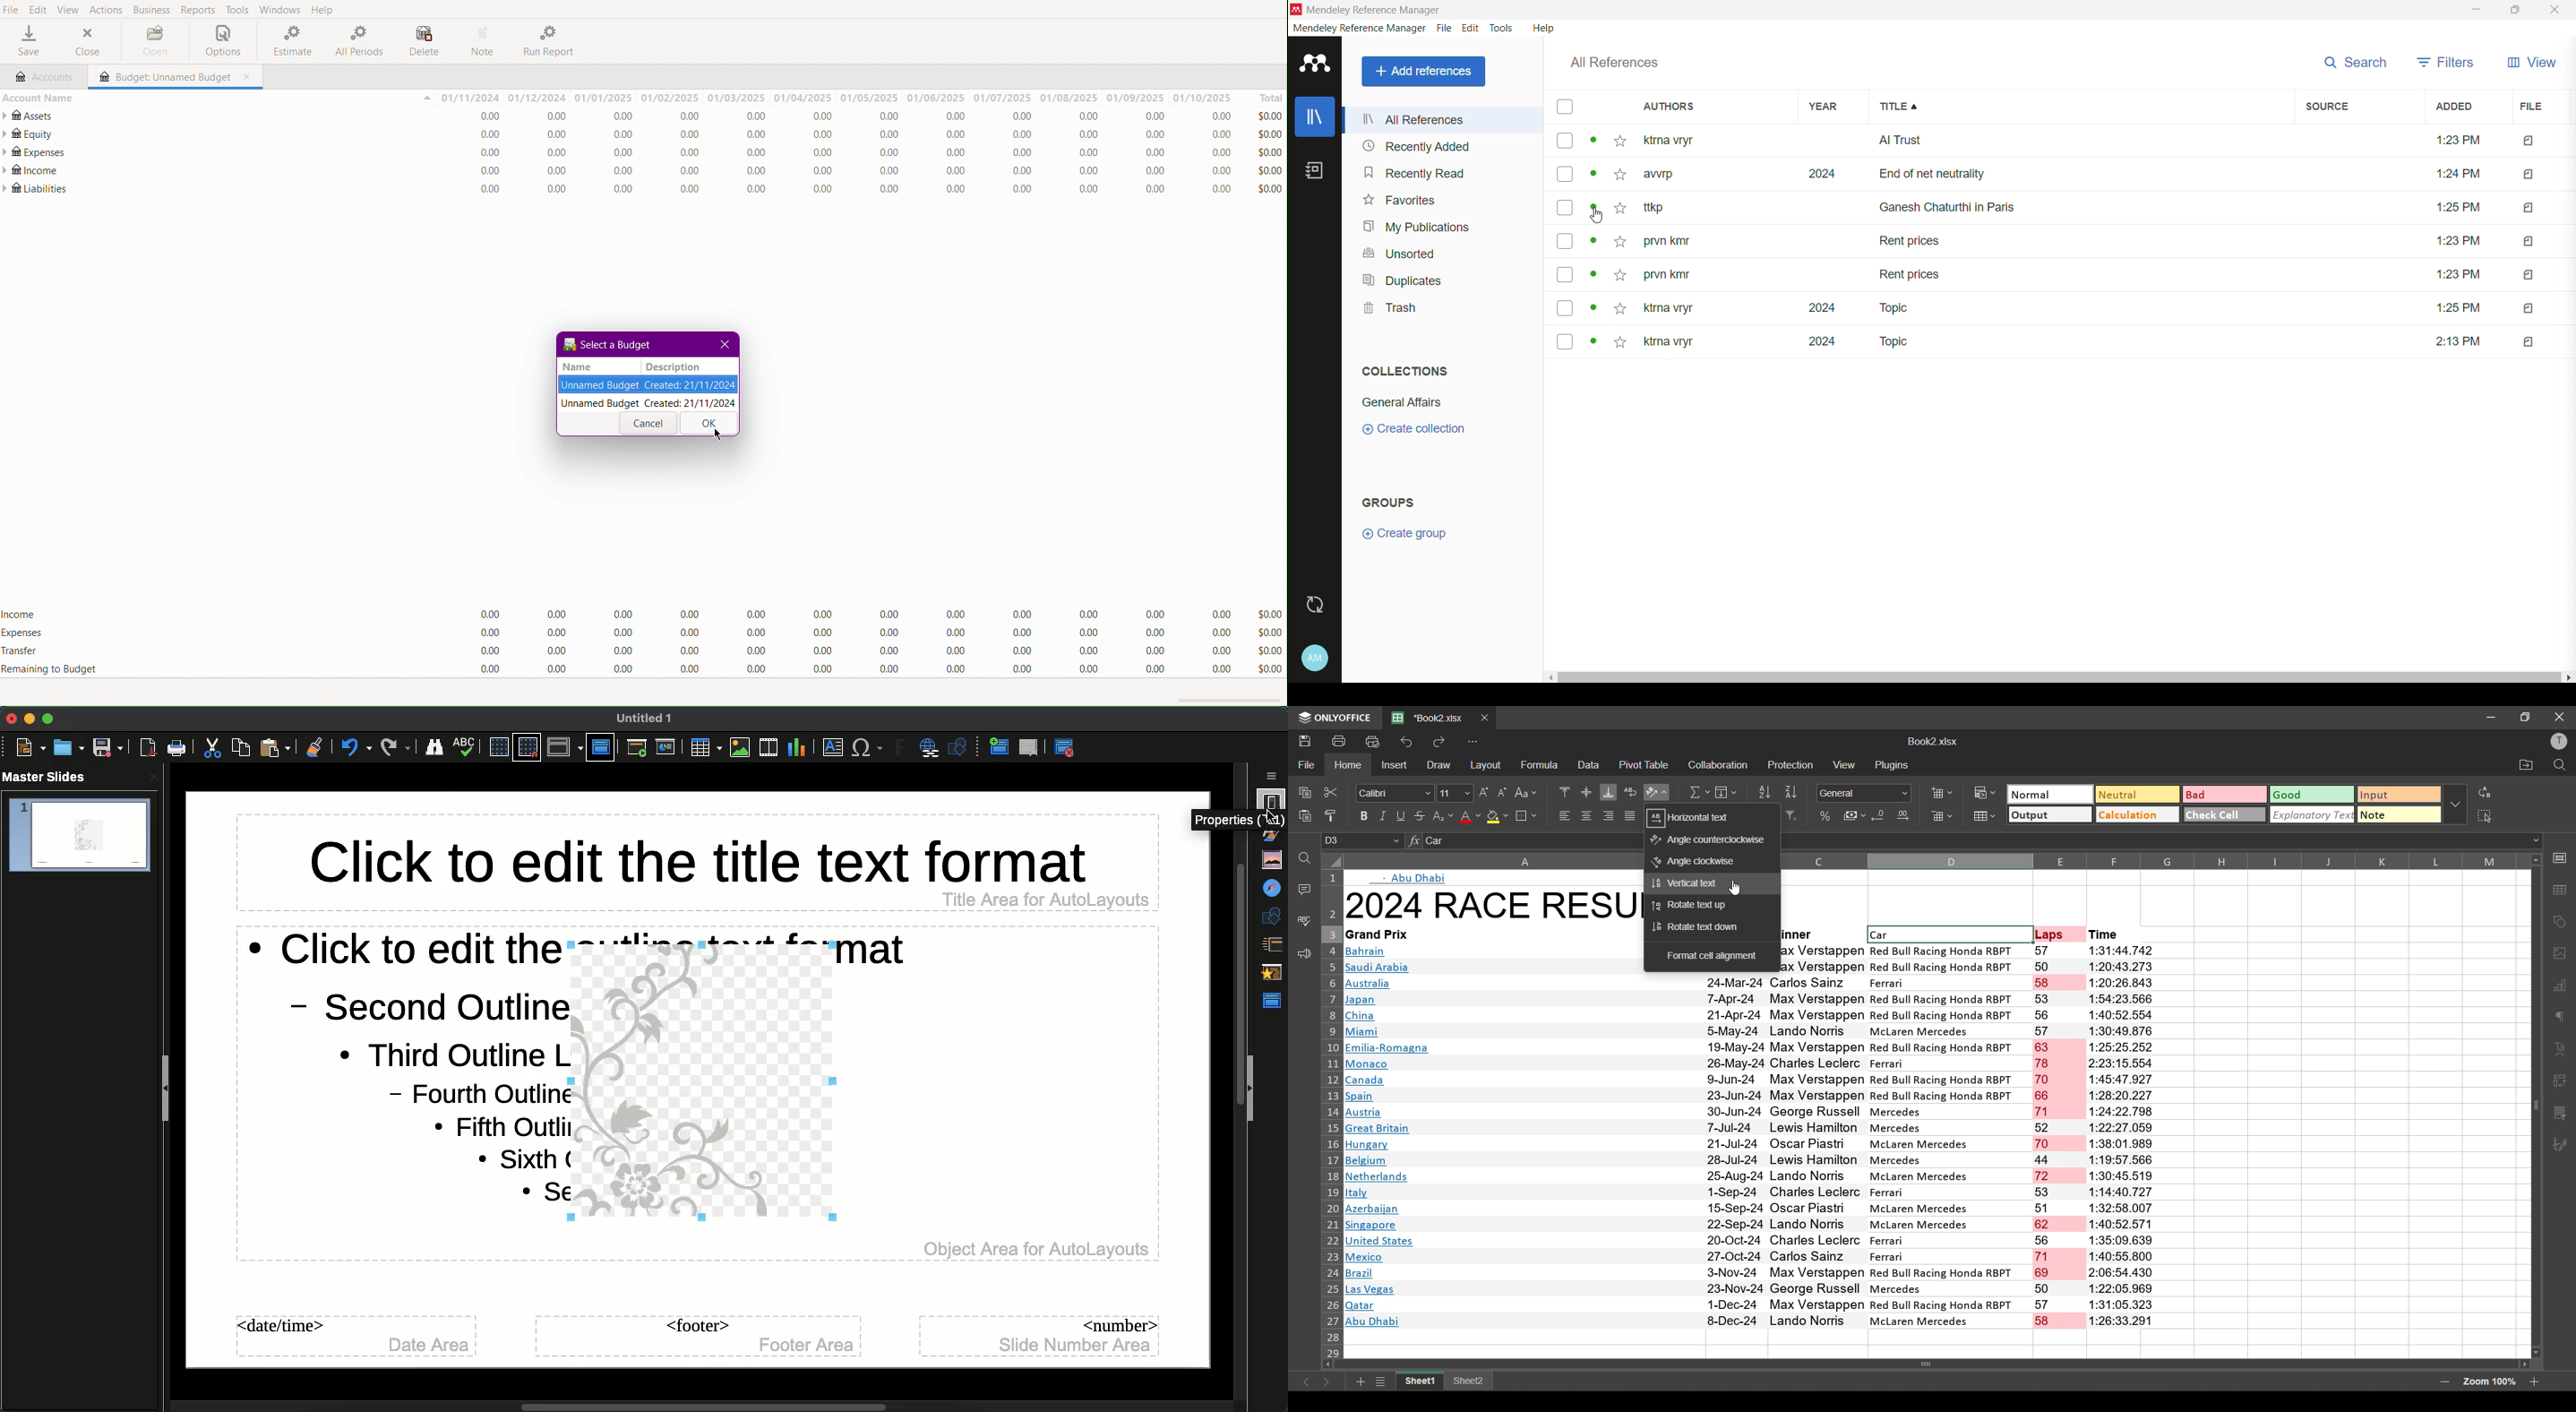  Describe the element at coordinates (50, 778) in the screenshot. I see `Master slides` at that location.